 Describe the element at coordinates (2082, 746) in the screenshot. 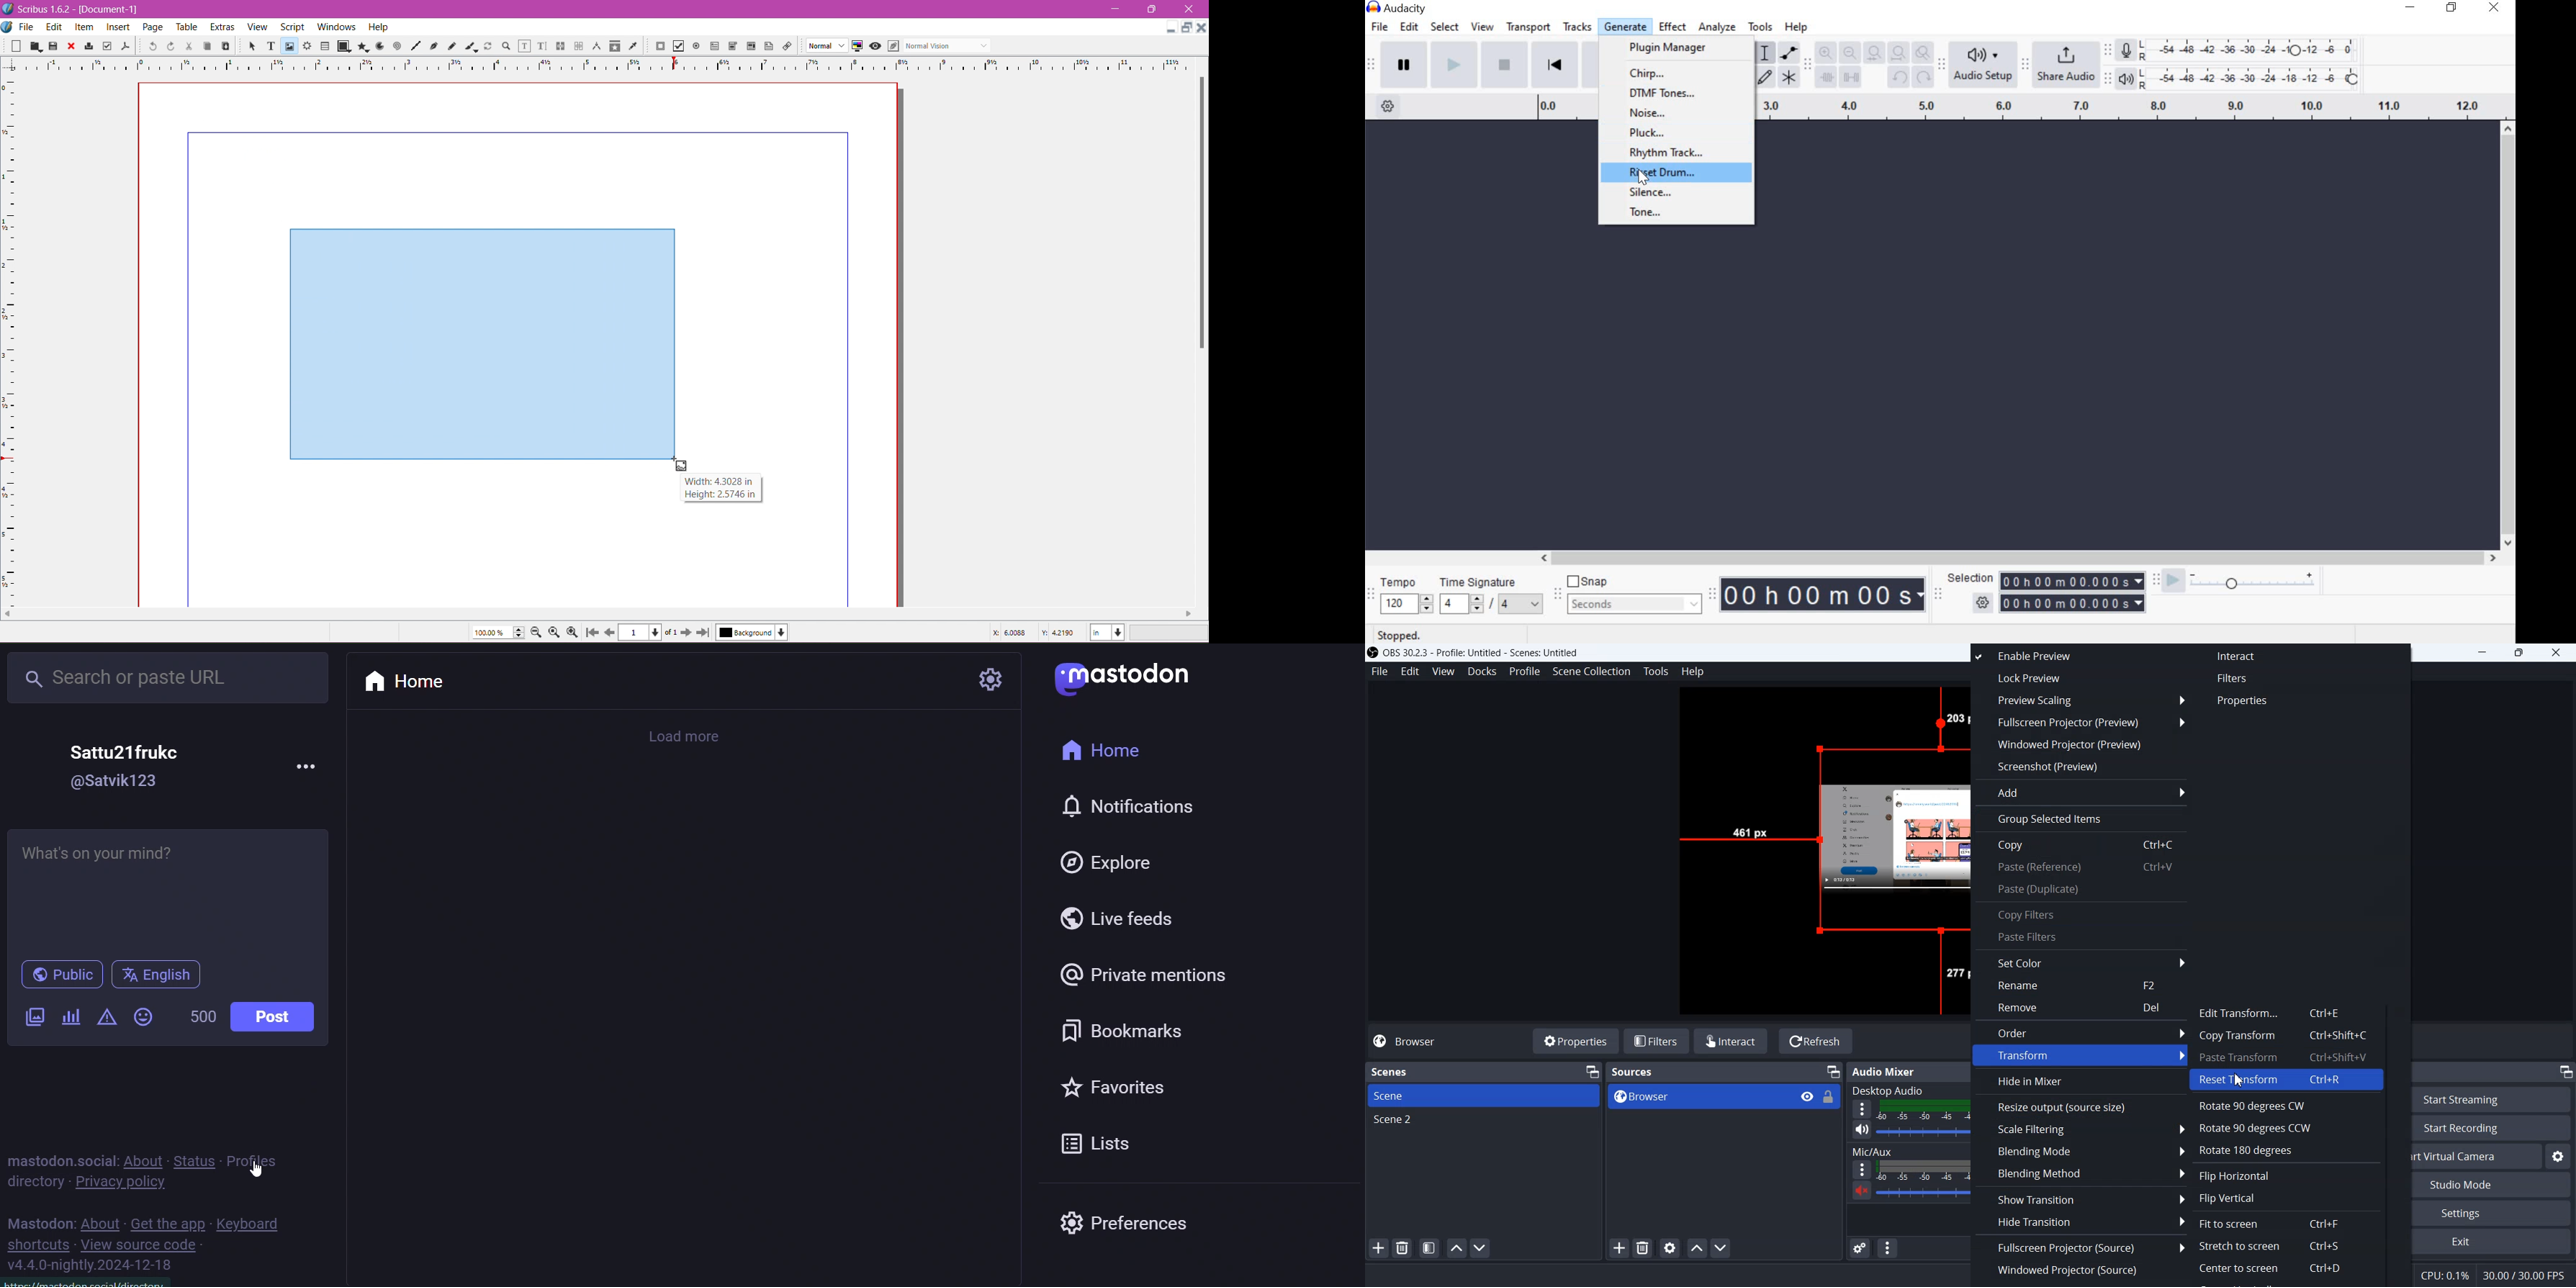

I see `Windowed Projector(preview)` at that location.